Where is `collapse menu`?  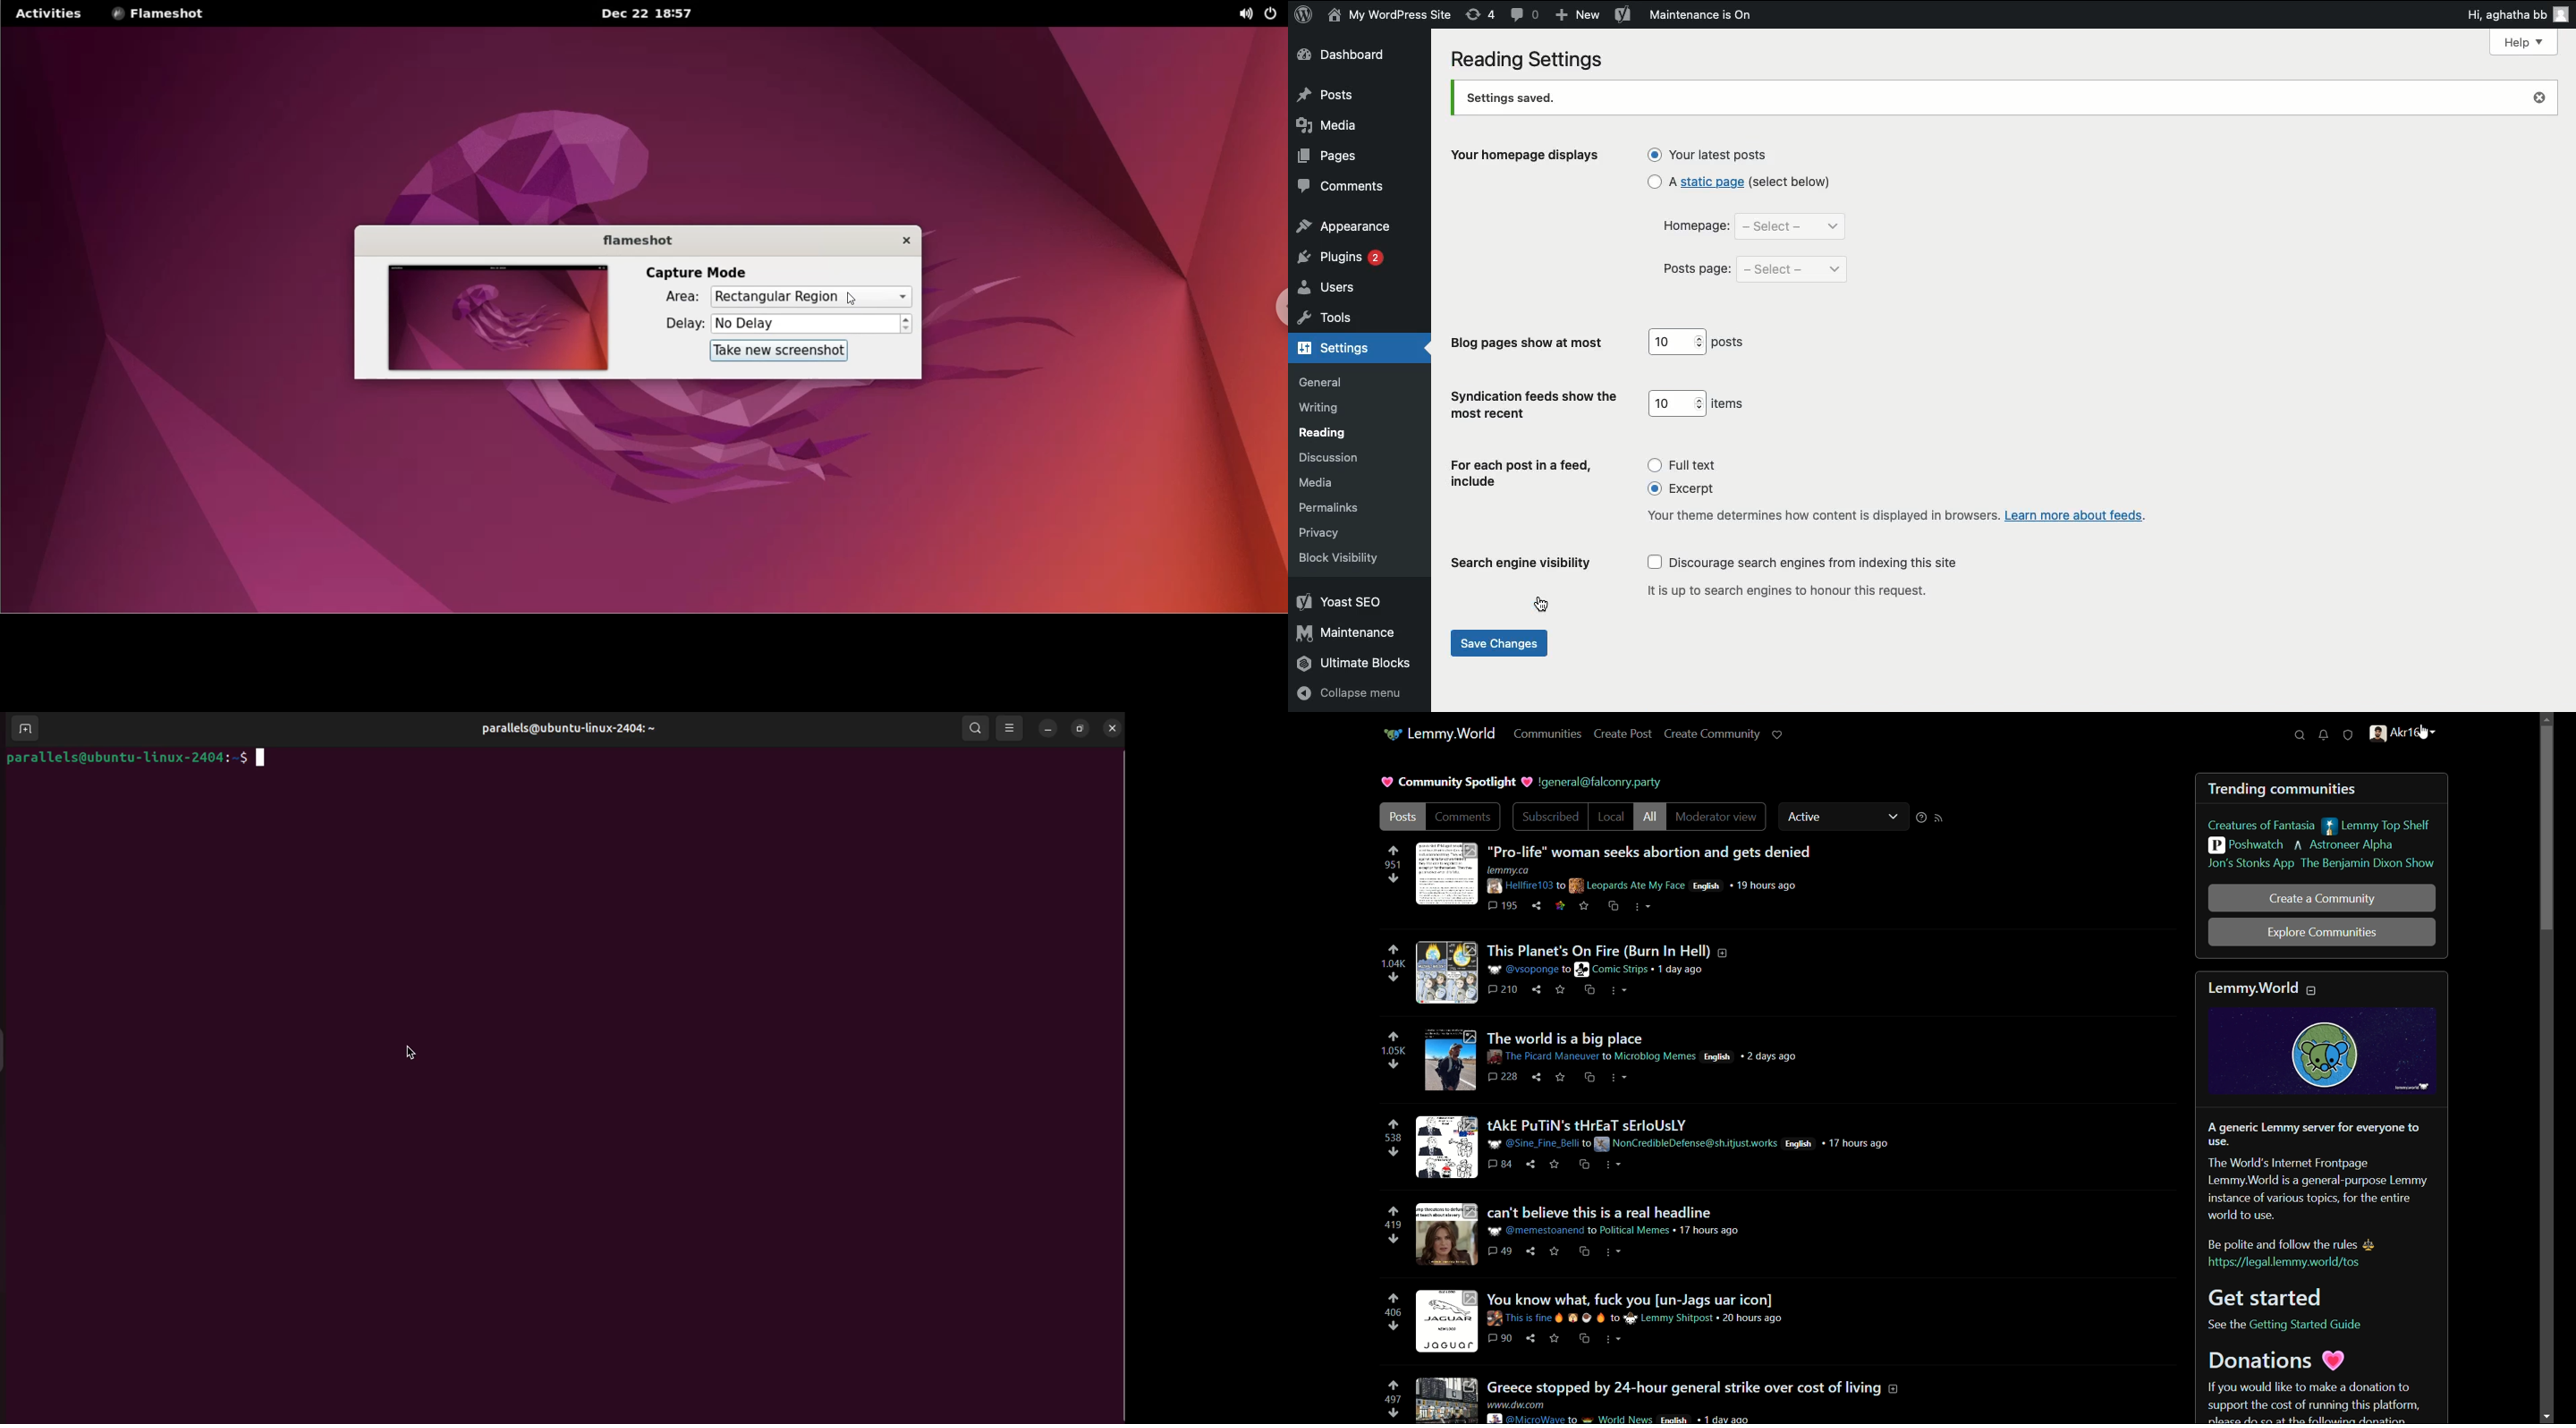 collapse menu is located at coordinates (1352, 694).